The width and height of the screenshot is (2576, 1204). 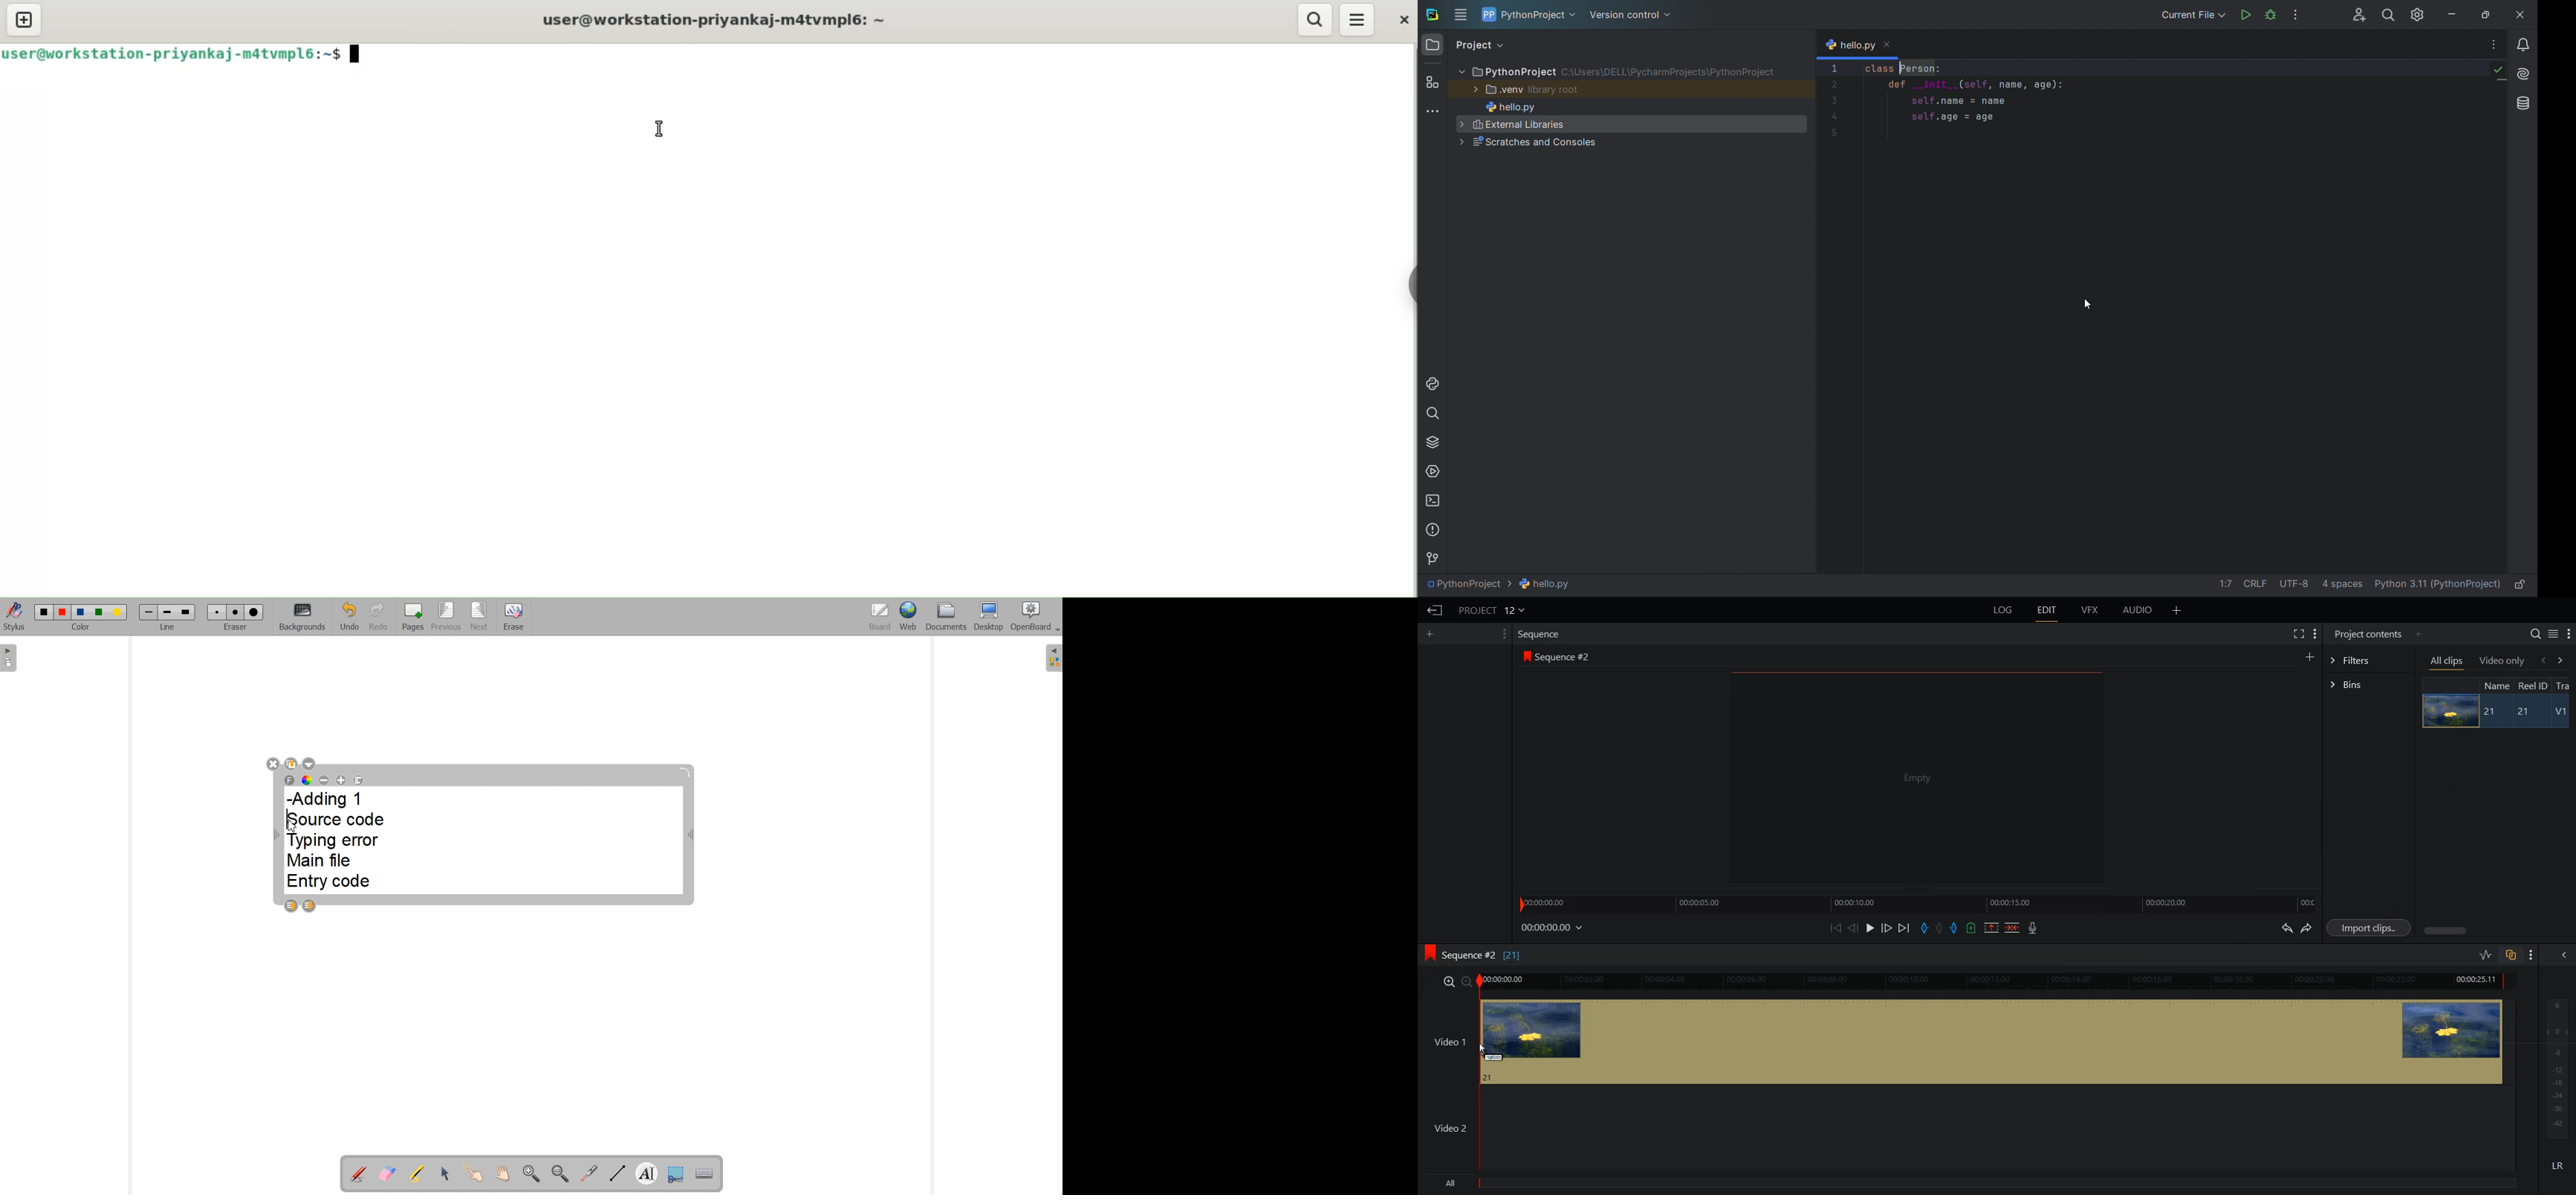 What do you see at coordinates (1504, 634) in the screenshot?
I see `Show Setting Menu` at bounding box center [1504, 634].